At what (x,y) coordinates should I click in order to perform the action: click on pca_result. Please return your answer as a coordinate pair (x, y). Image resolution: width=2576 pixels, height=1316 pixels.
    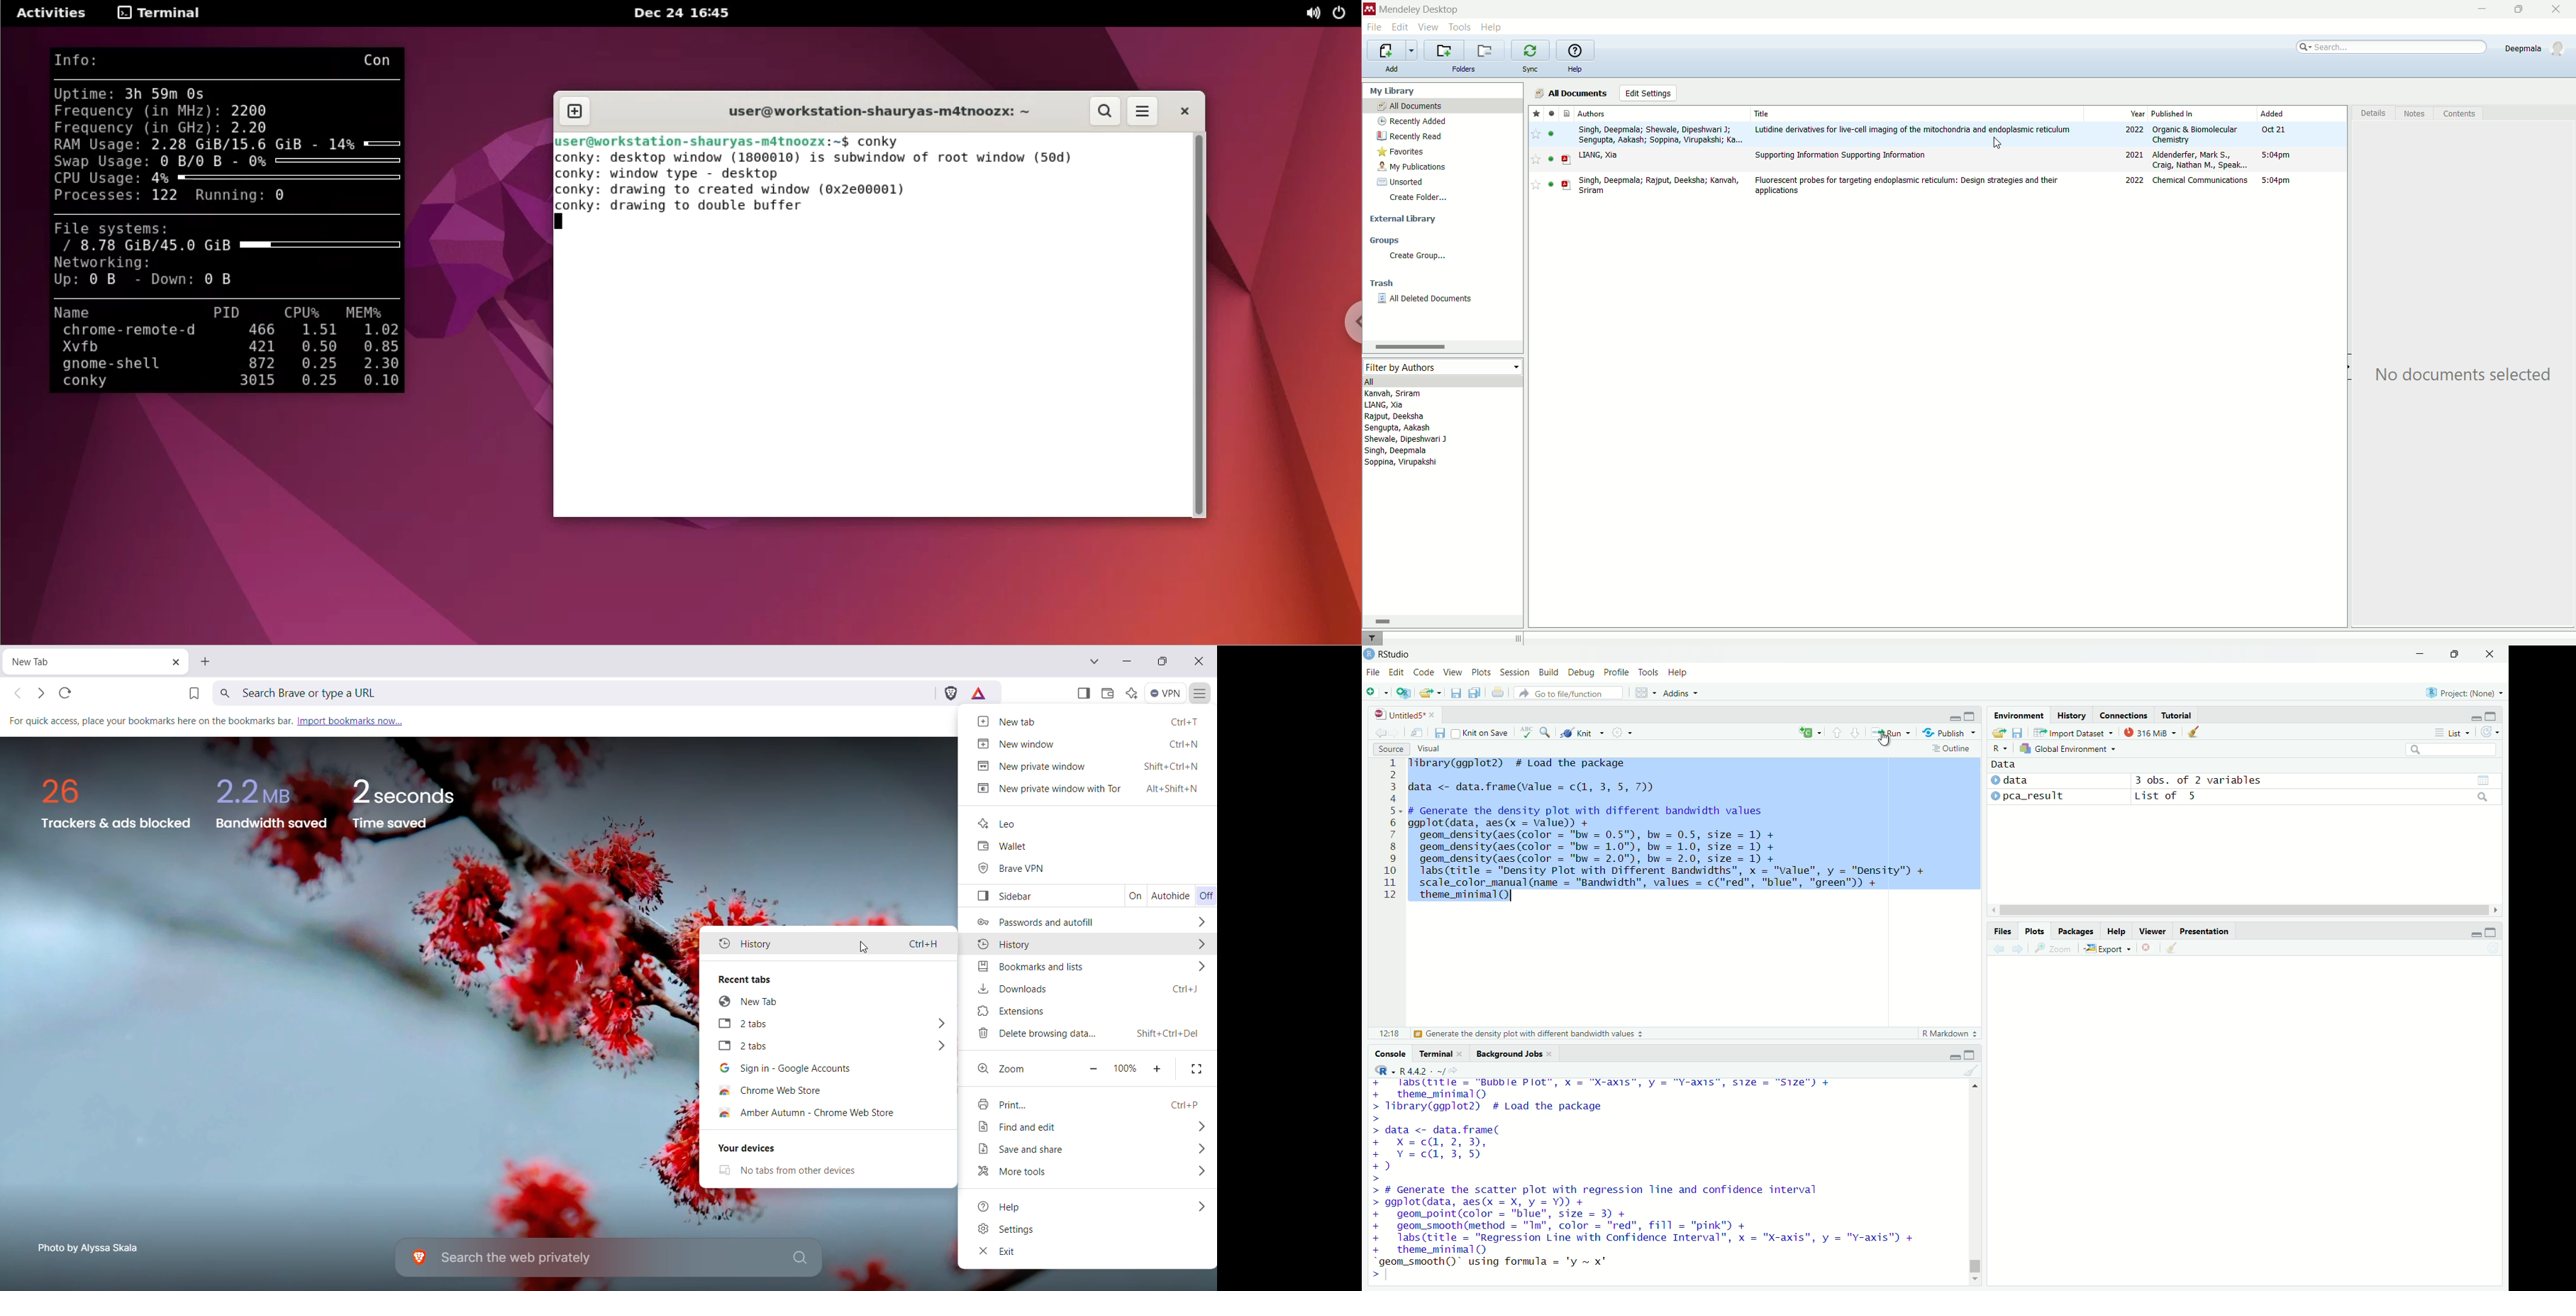
    Looking at the image, I should click on (2035, 797).